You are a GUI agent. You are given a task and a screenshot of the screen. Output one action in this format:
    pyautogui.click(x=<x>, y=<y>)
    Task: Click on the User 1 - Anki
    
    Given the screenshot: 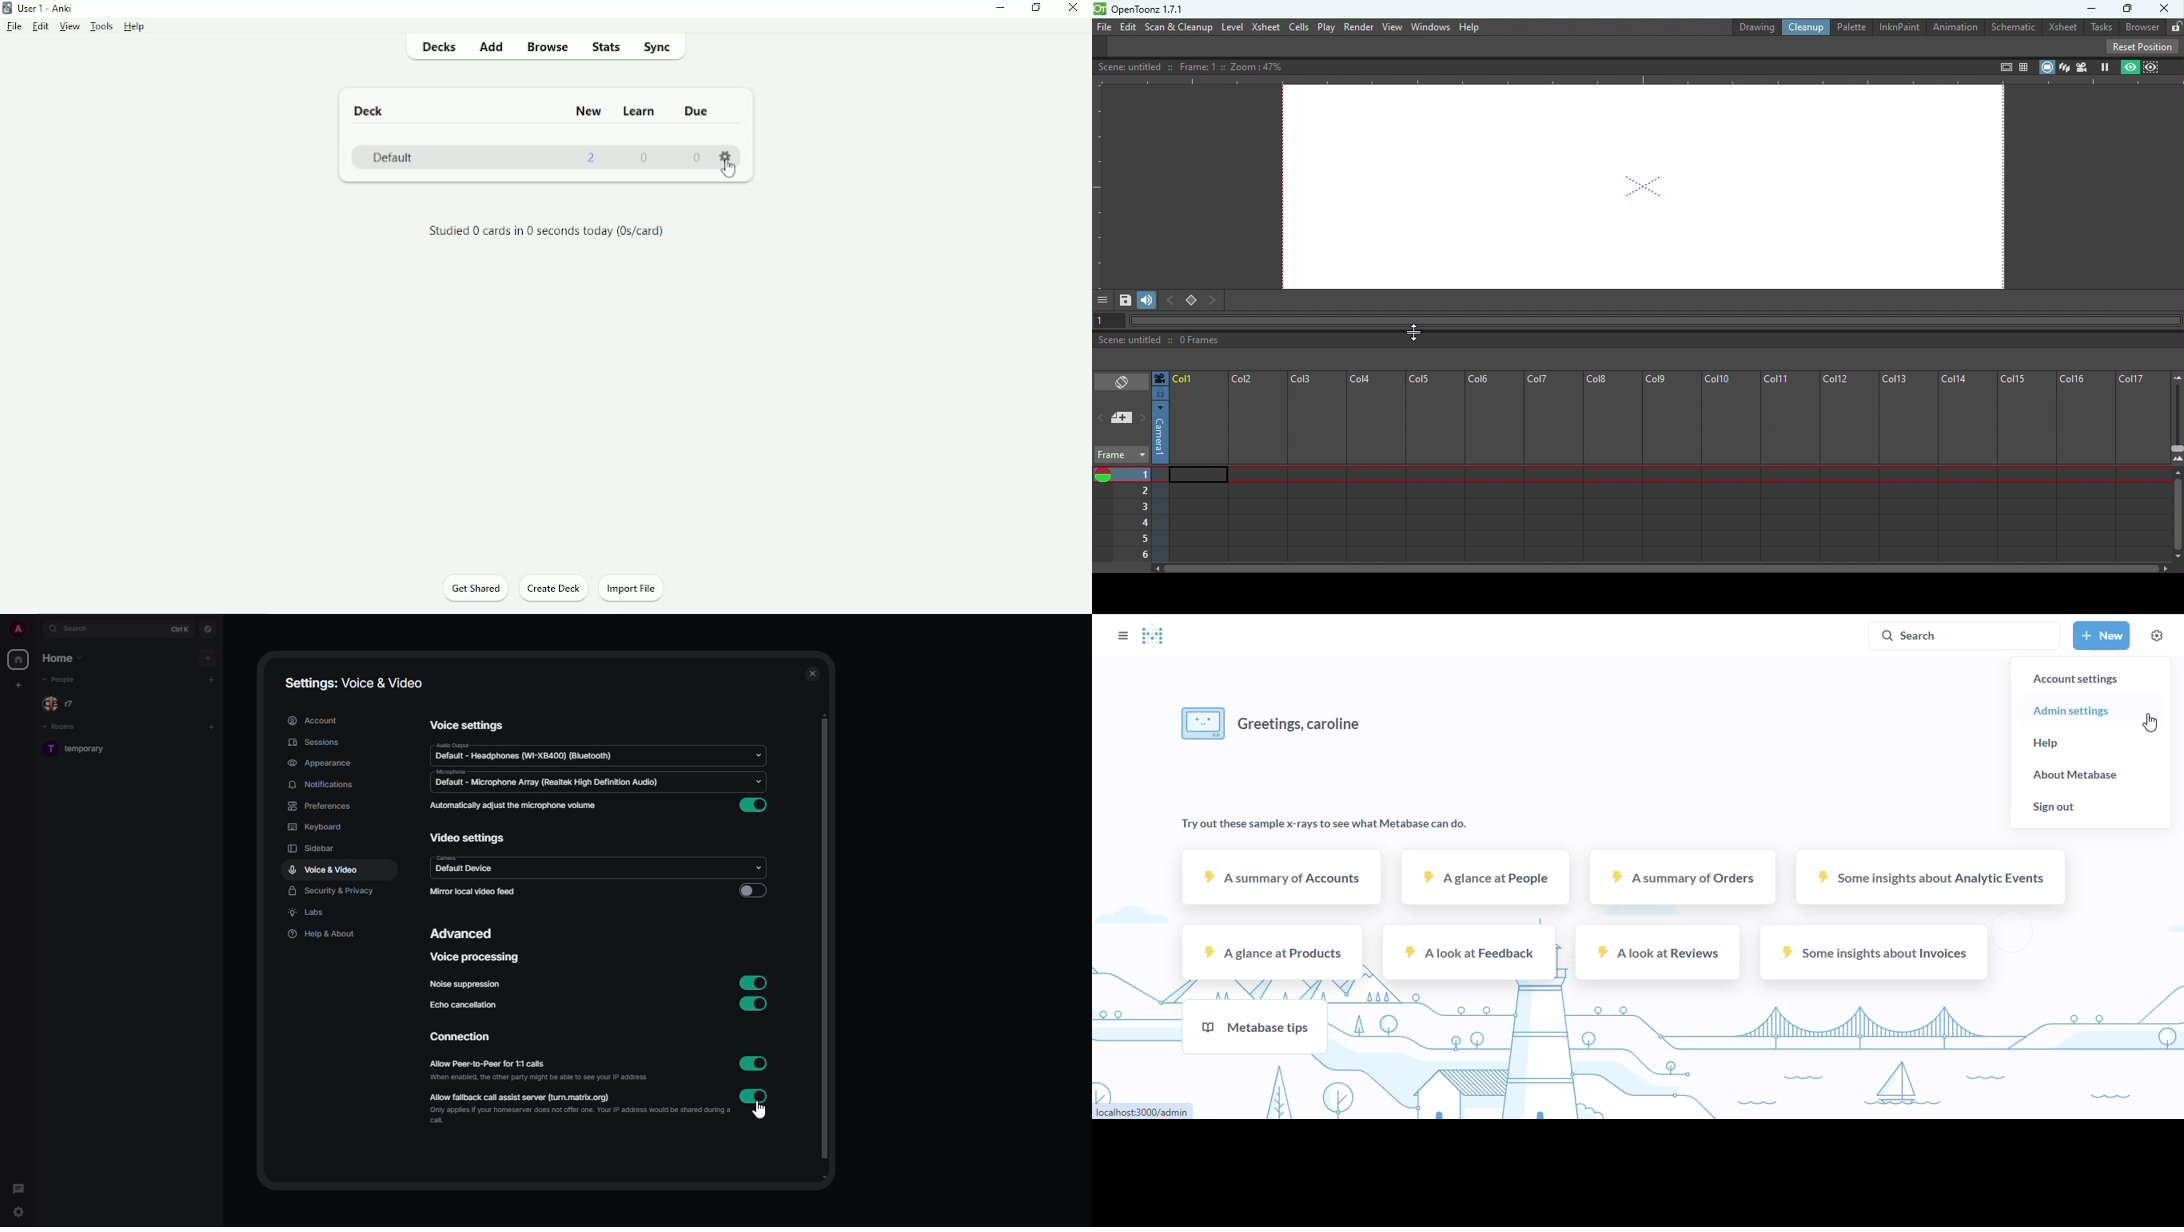 What is the action you would take?
    pyautogui.click(x=44, y=8)
    